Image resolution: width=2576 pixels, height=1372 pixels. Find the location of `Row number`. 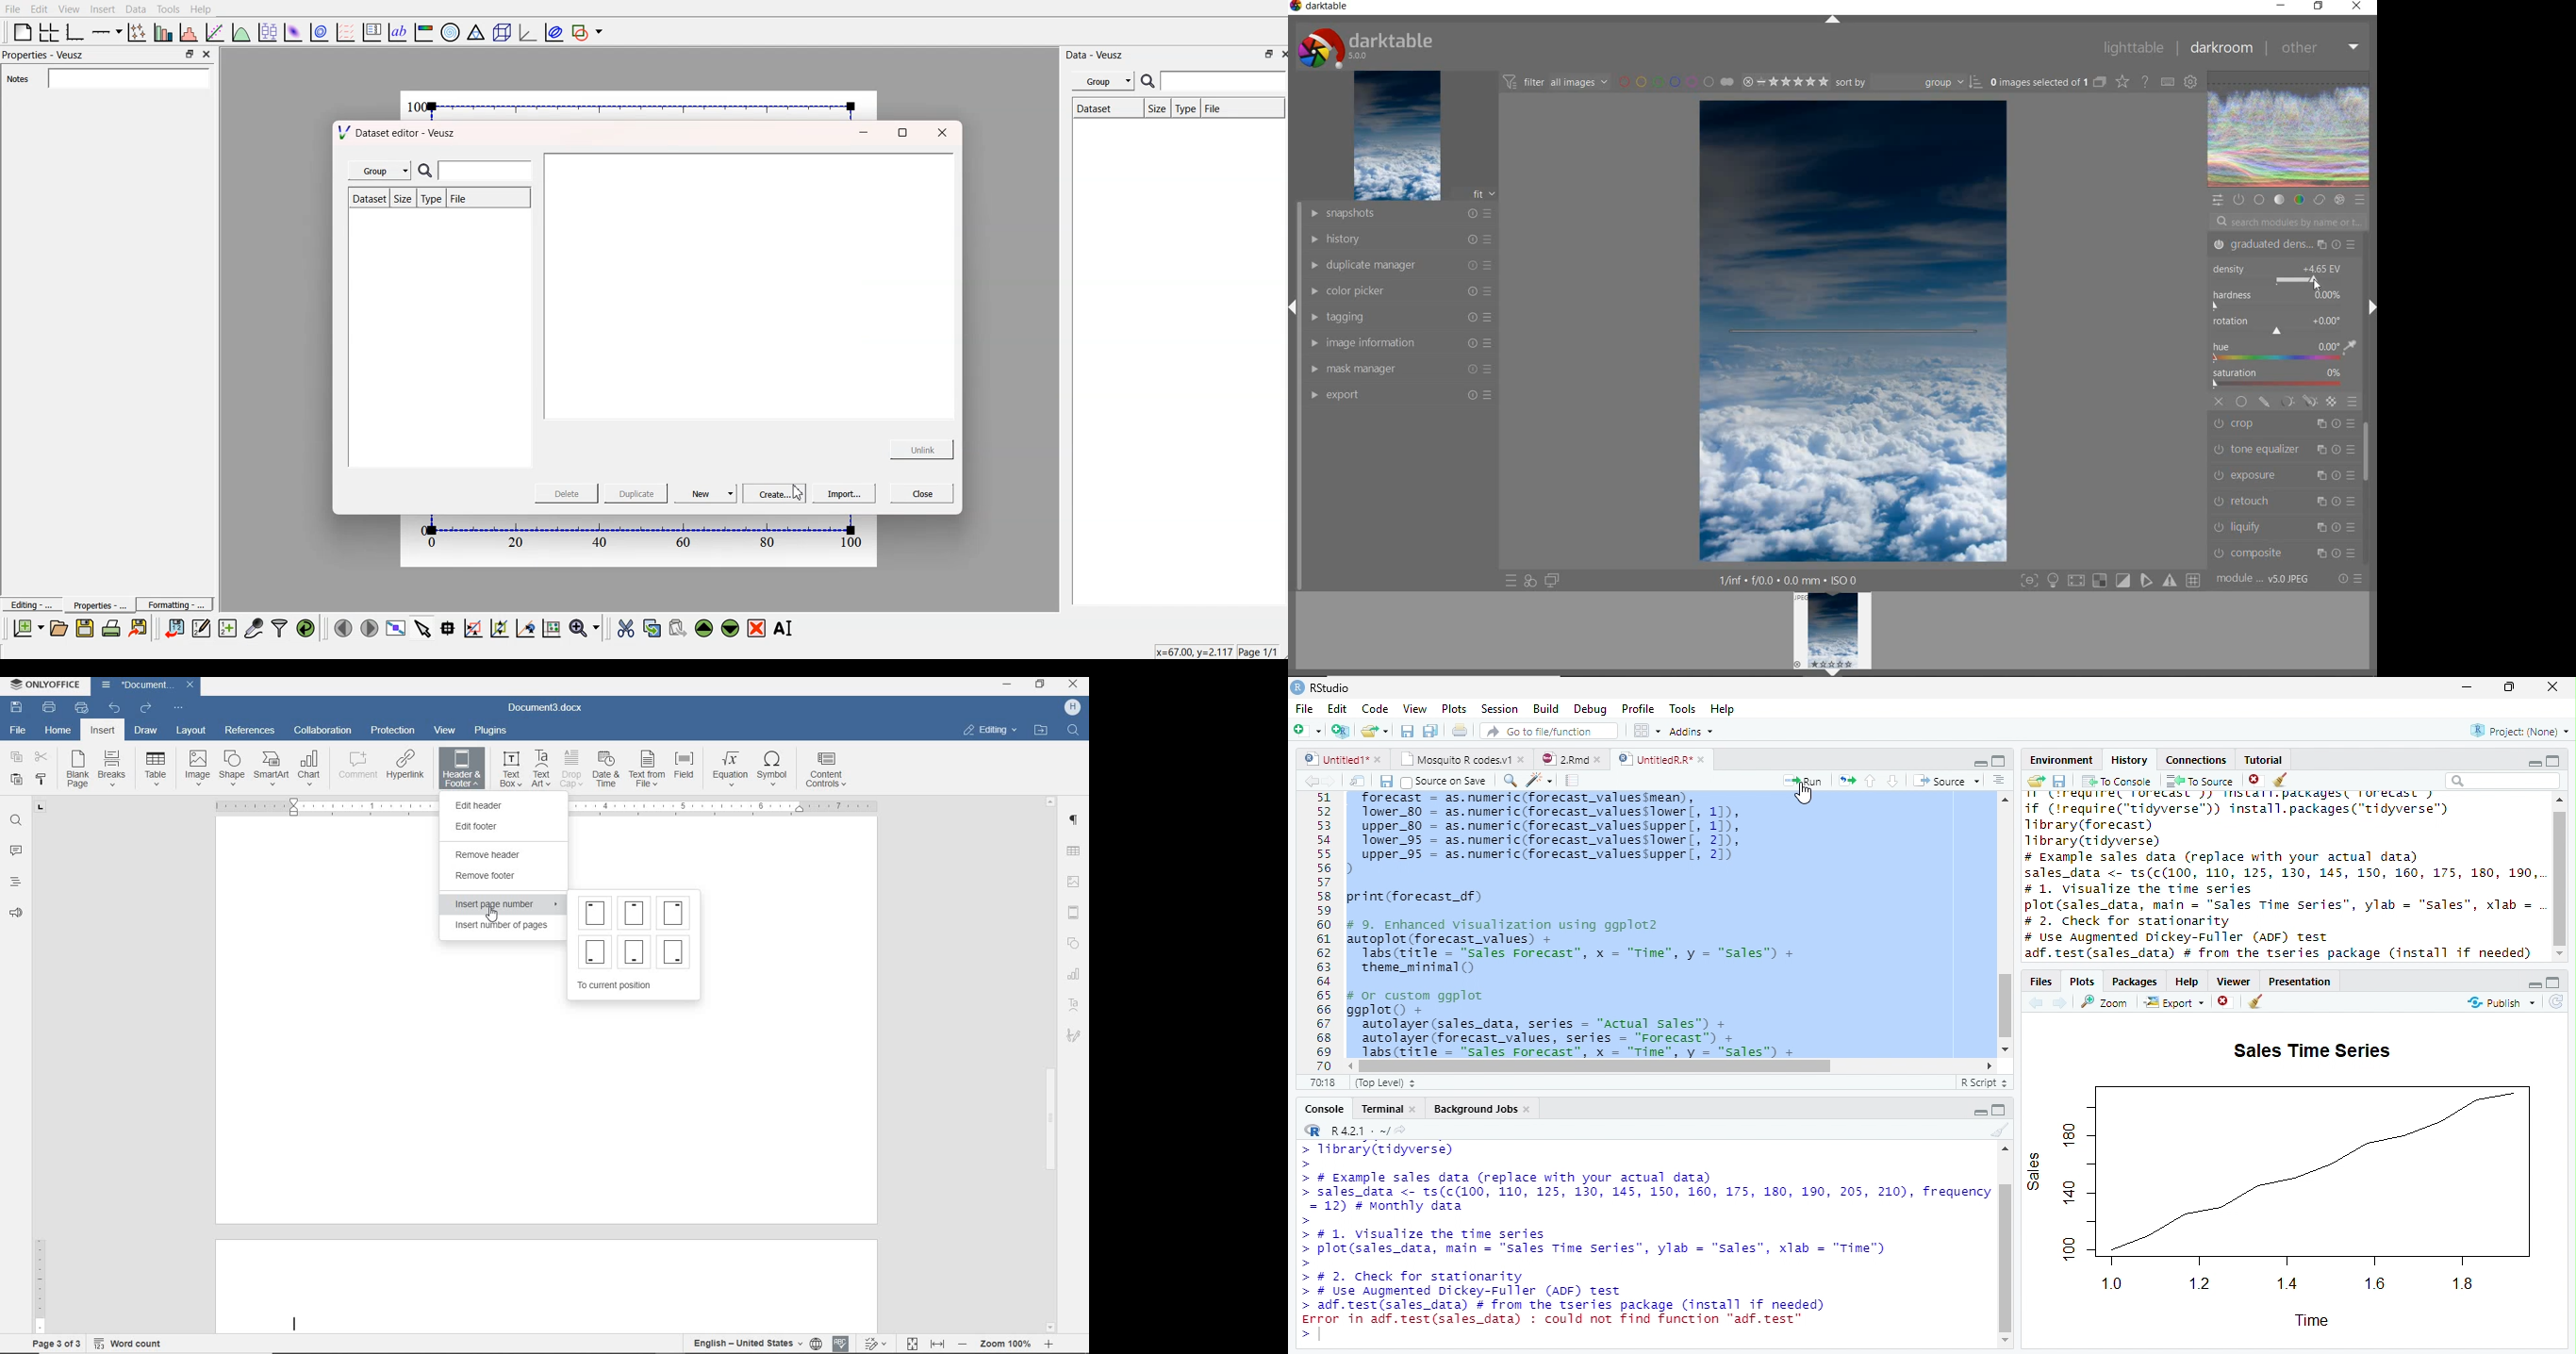

Row number is located at coordinates (1318, 931).